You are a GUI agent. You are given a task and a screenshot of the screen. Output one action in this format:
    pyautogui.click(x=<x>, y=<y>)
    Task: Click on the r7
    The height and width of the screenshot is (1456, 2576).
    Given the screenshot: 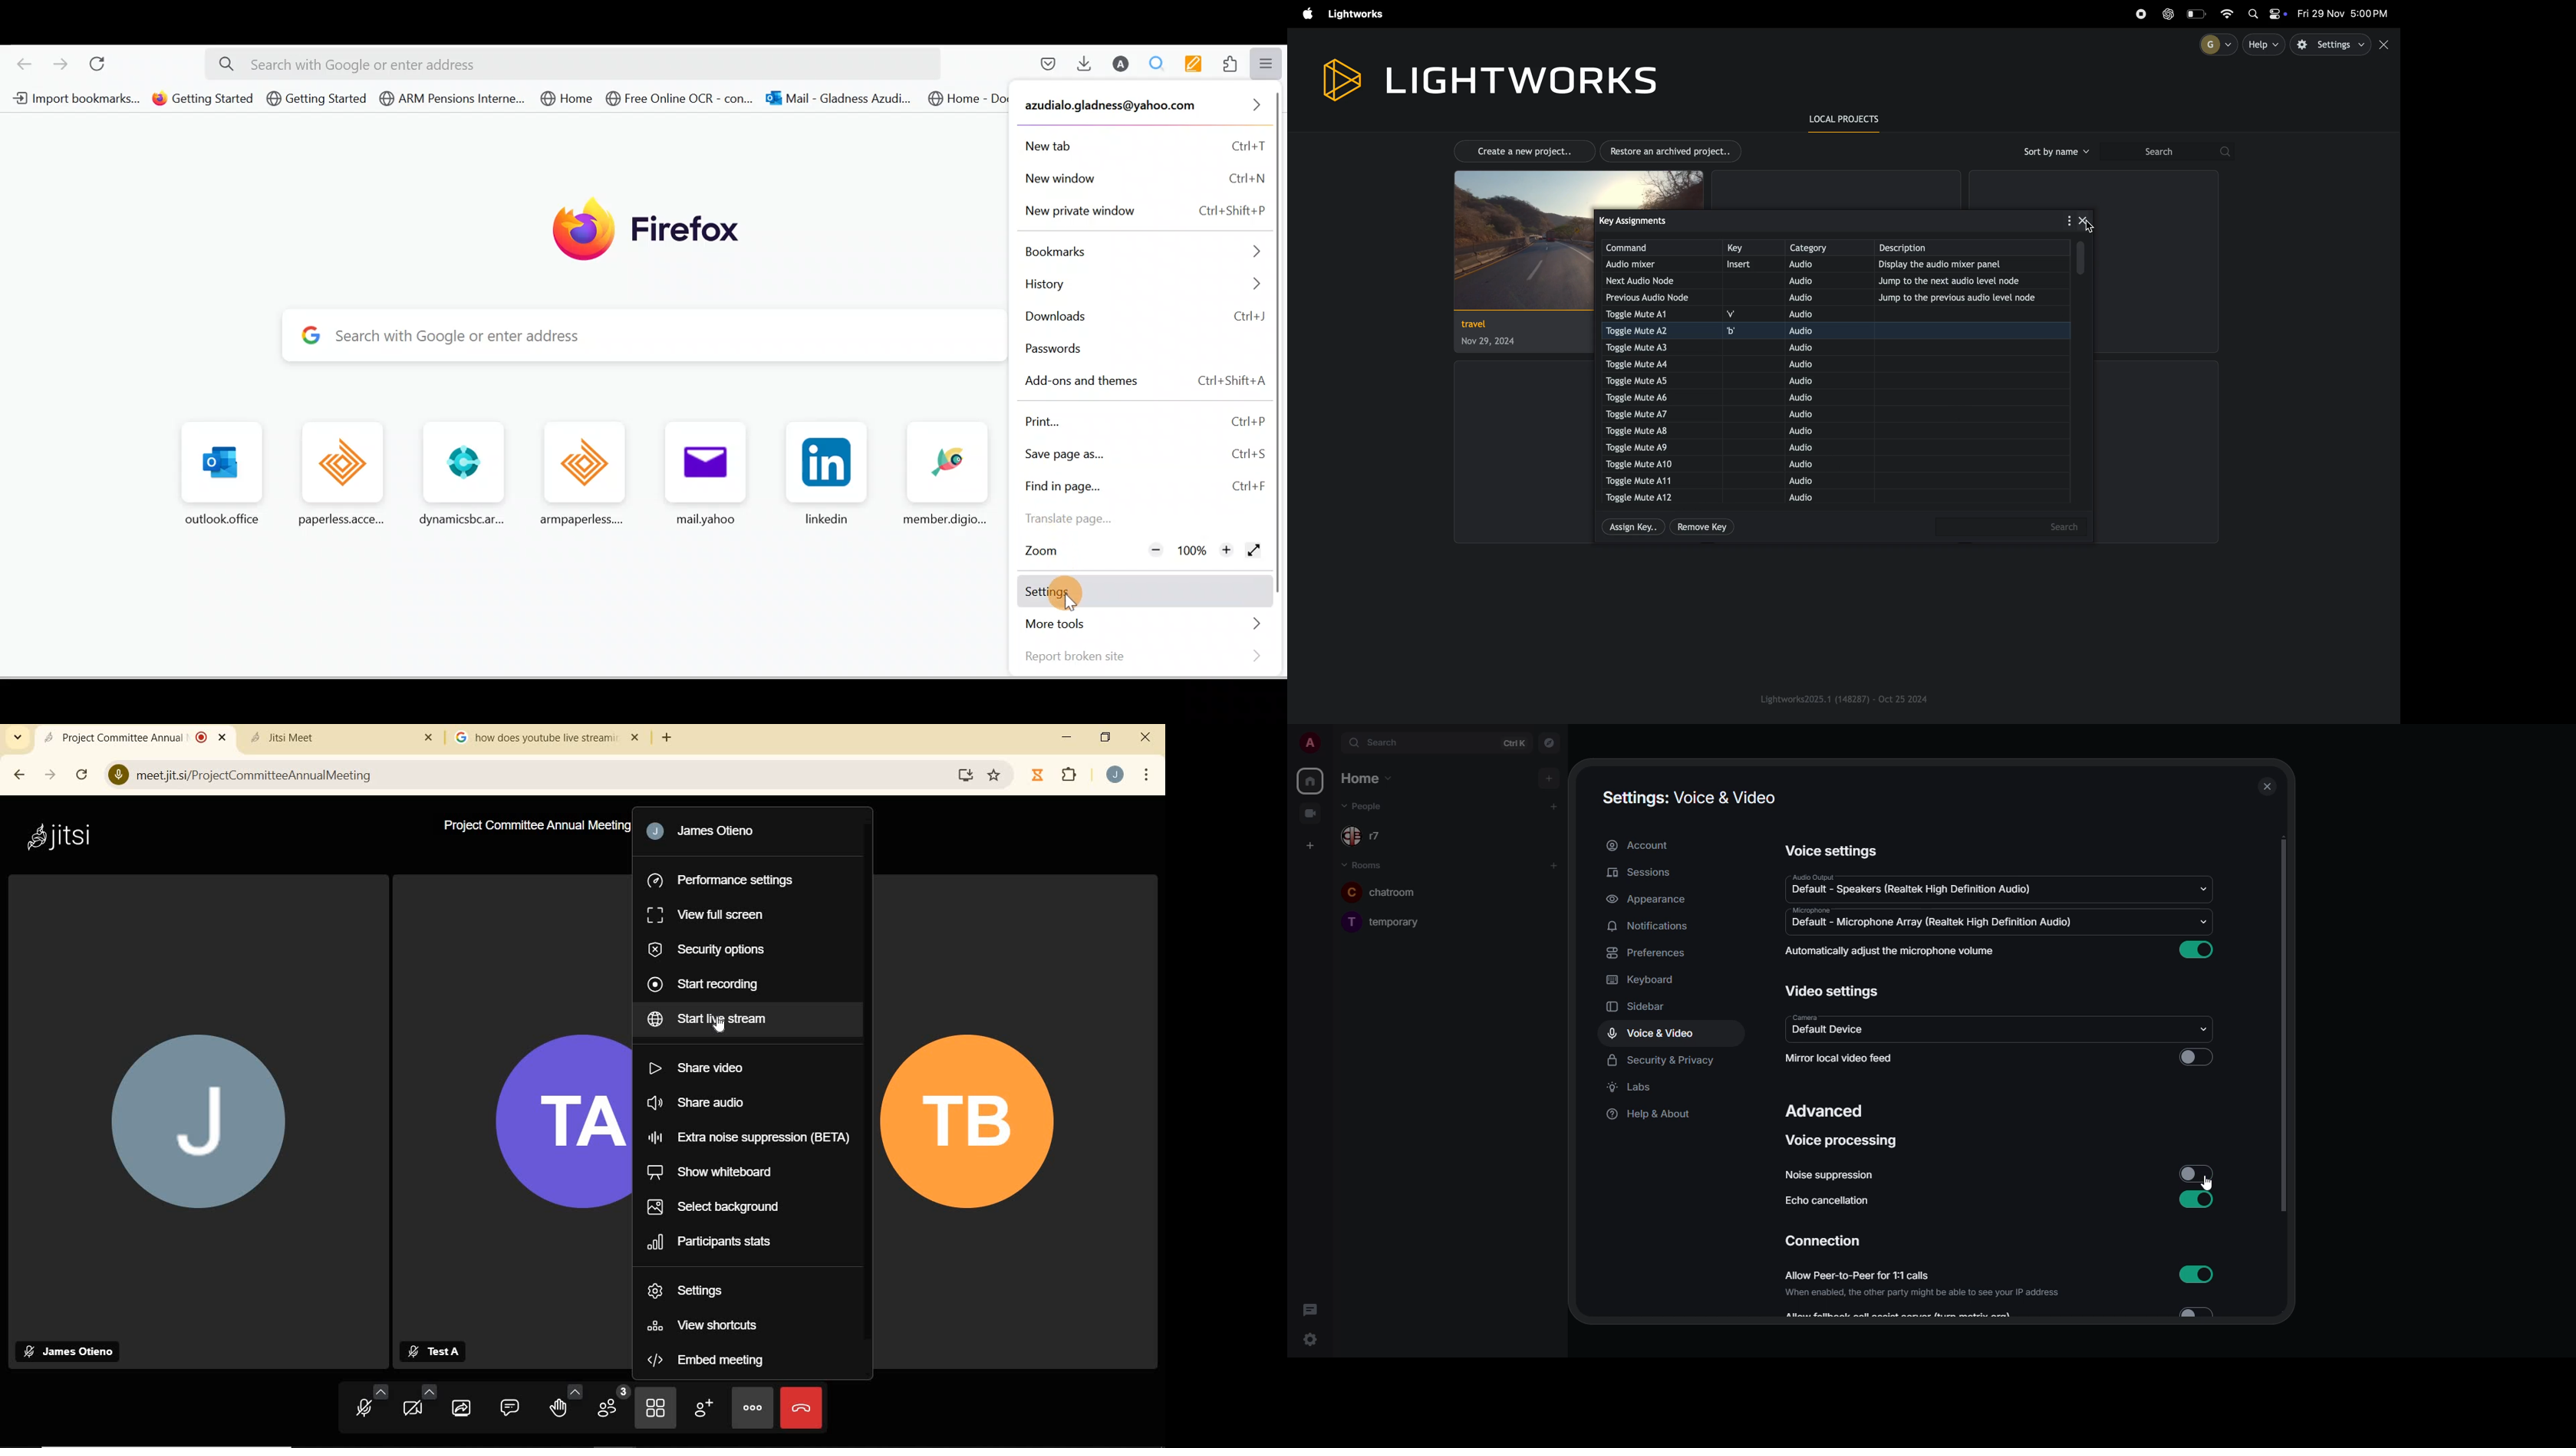 What is the action you would take?
    pyautogui.click(x=1364, y=836)
    